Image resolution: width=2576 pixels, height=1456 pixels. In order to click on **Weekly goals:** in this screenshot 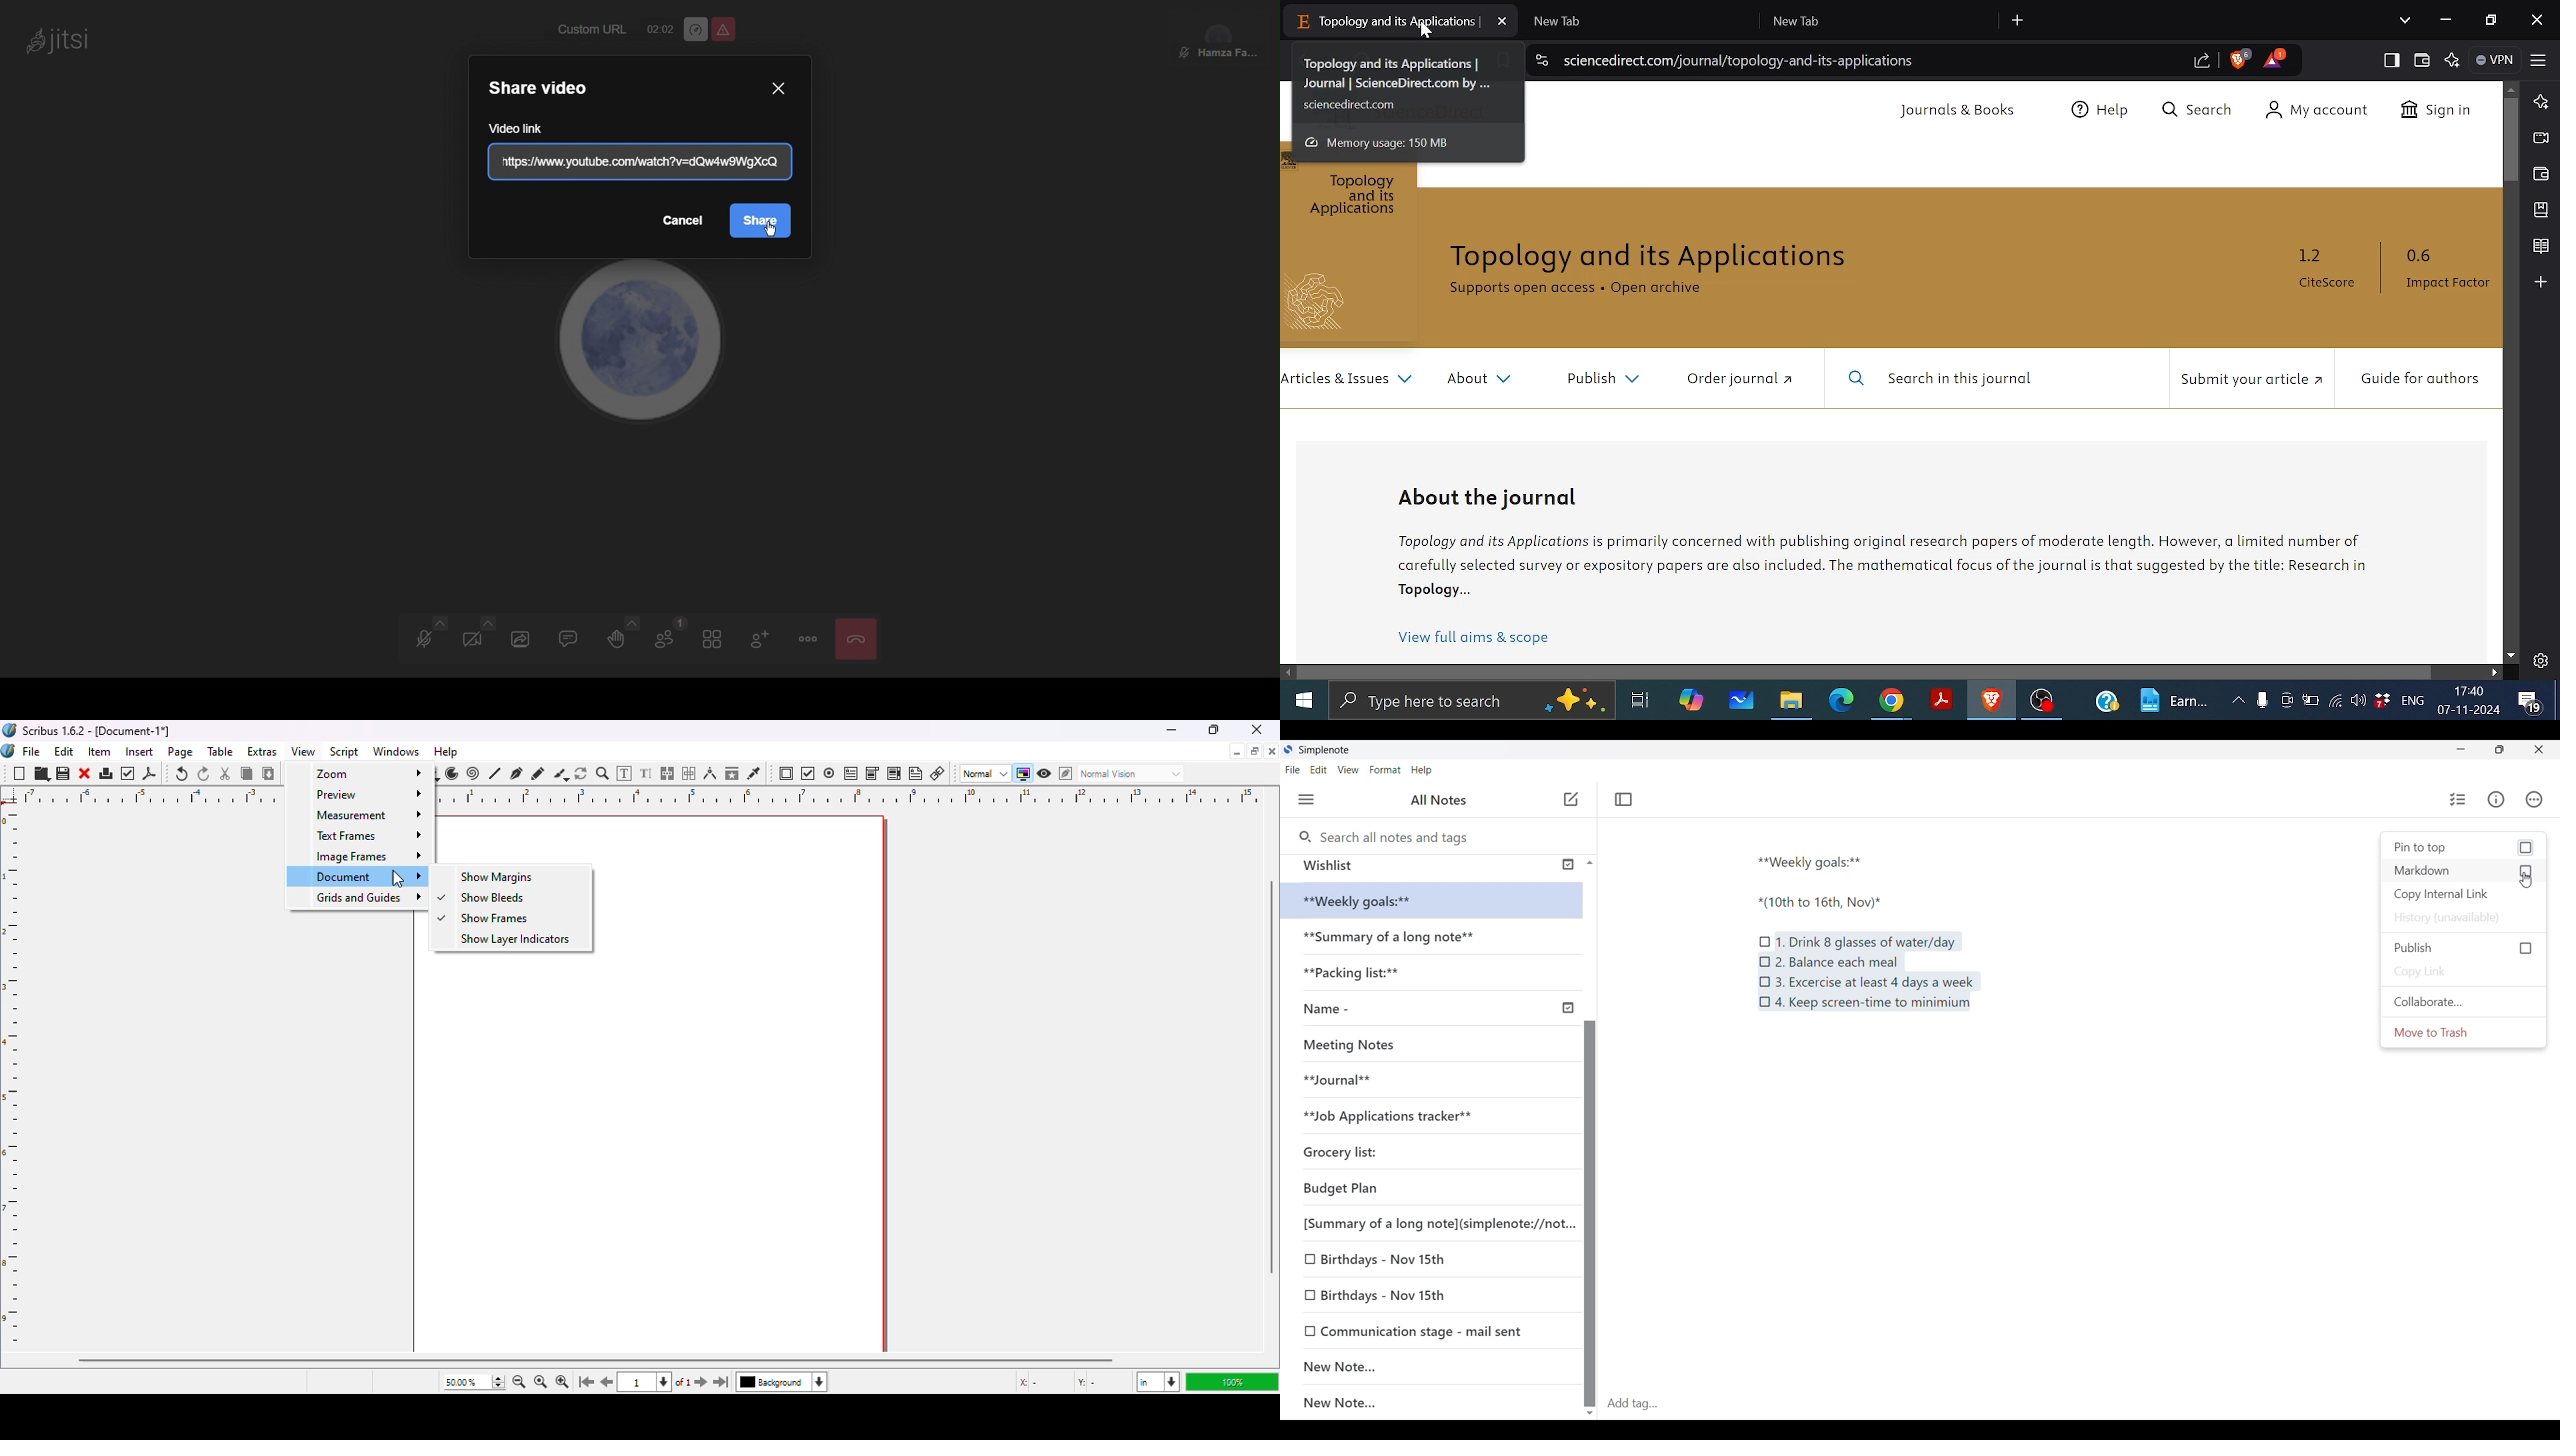, I will do `click(1367, 901)`.